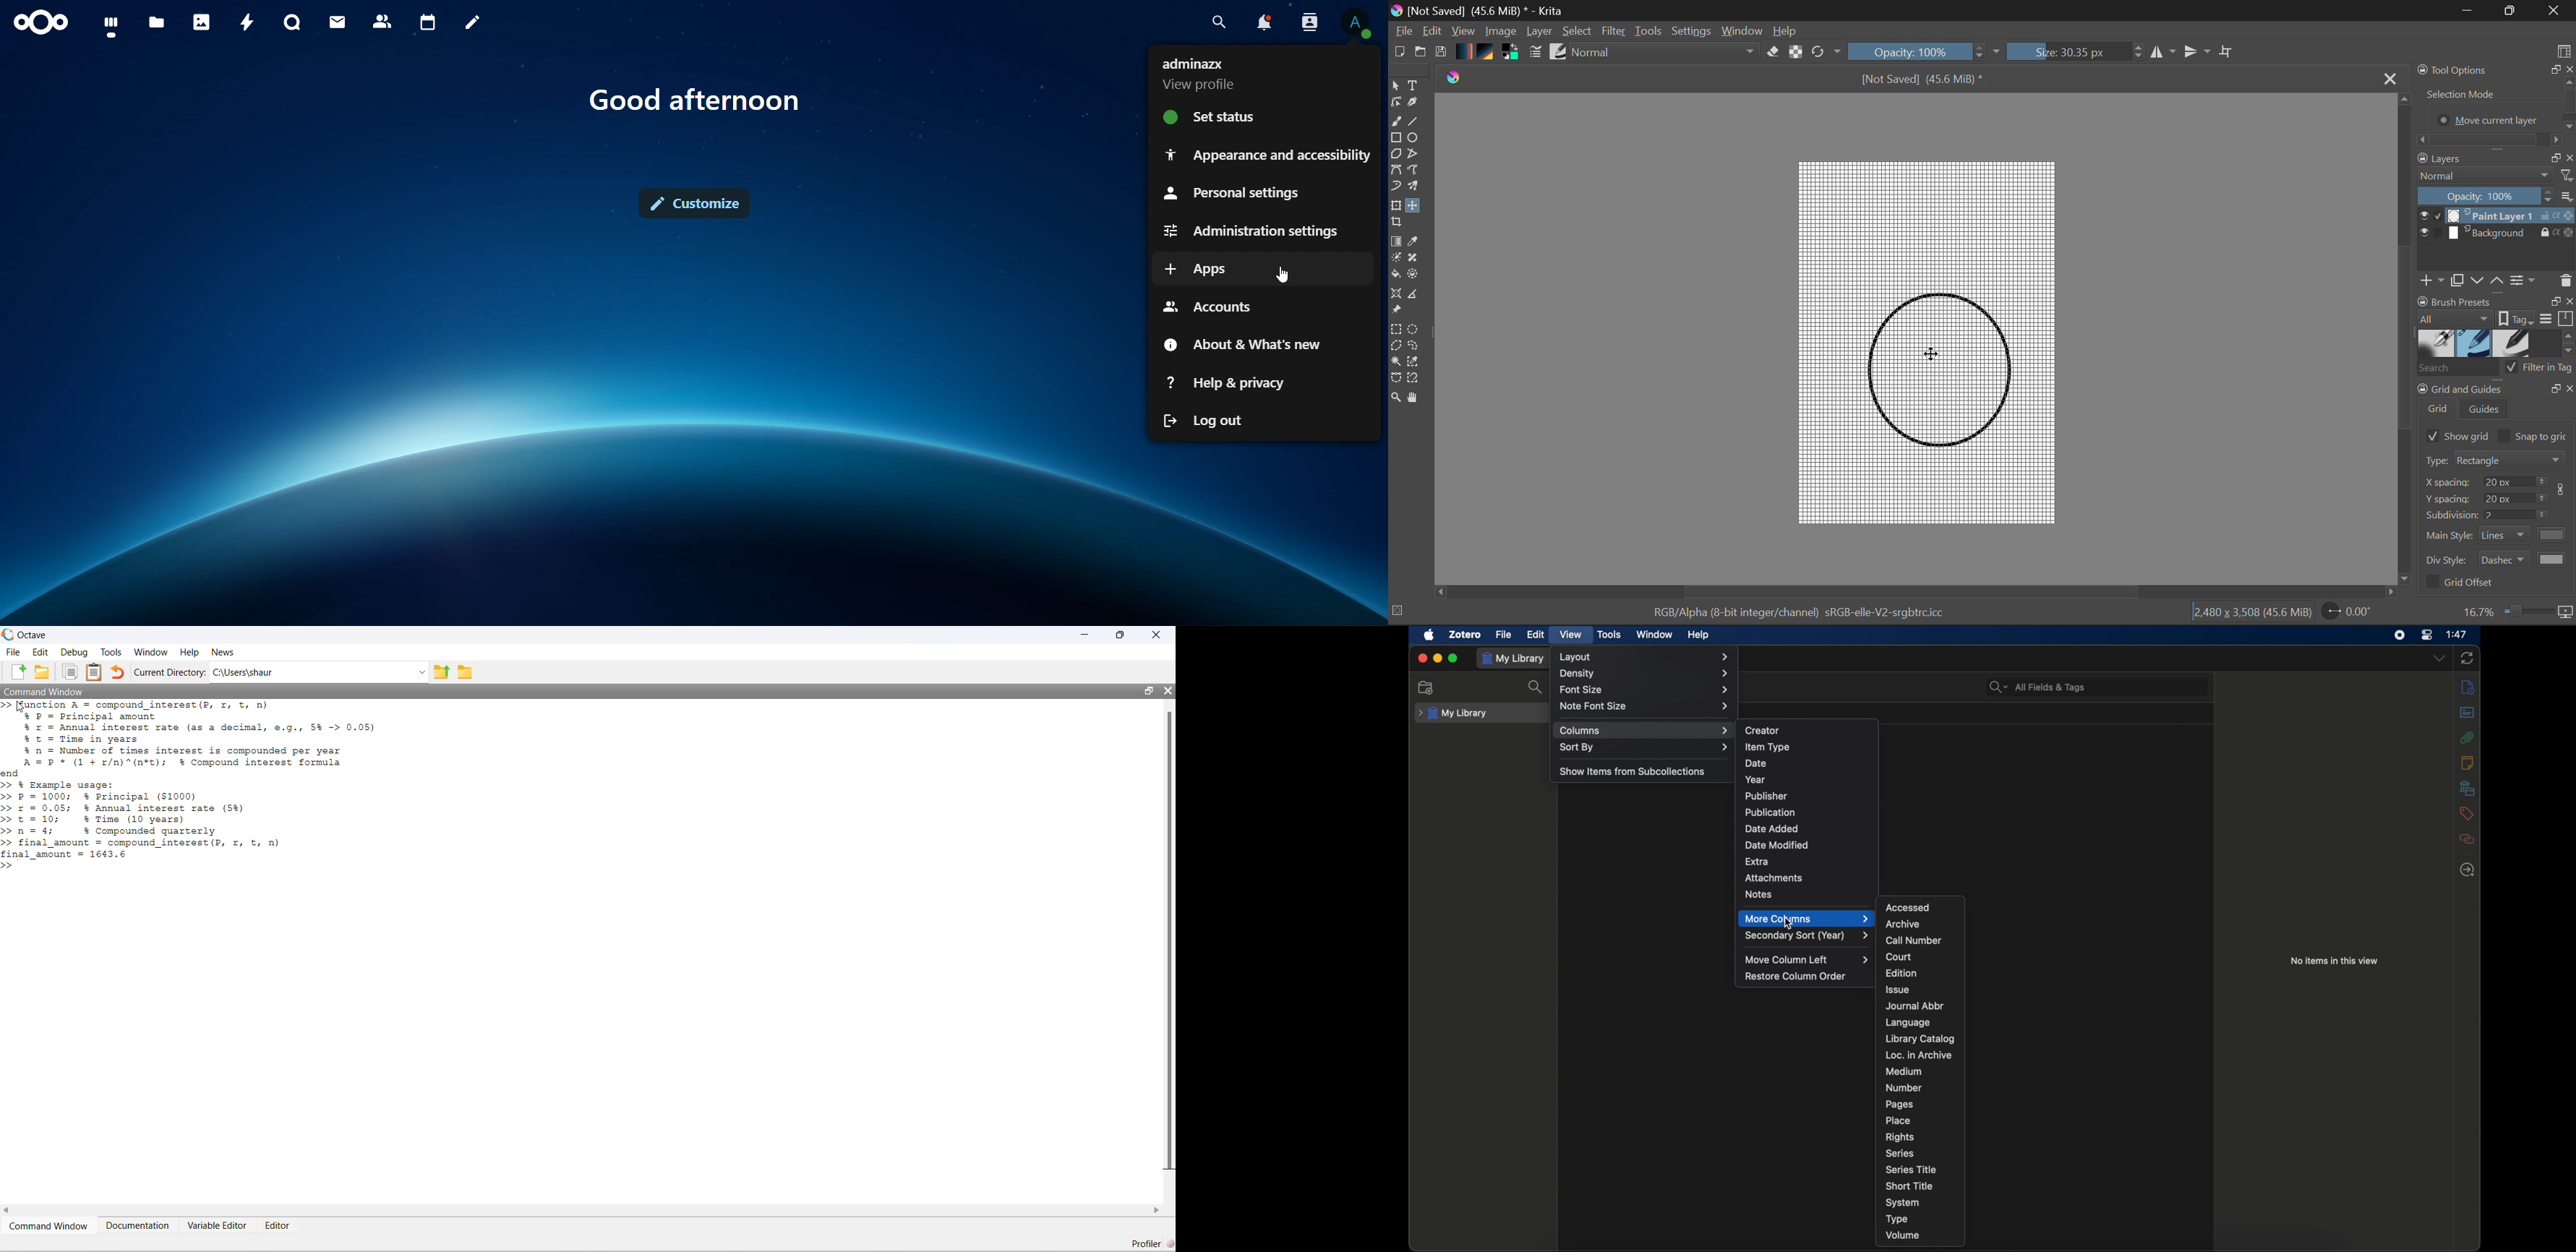 The image size is (2576, 1260). I want to click on Command Window, so click(43, 692).